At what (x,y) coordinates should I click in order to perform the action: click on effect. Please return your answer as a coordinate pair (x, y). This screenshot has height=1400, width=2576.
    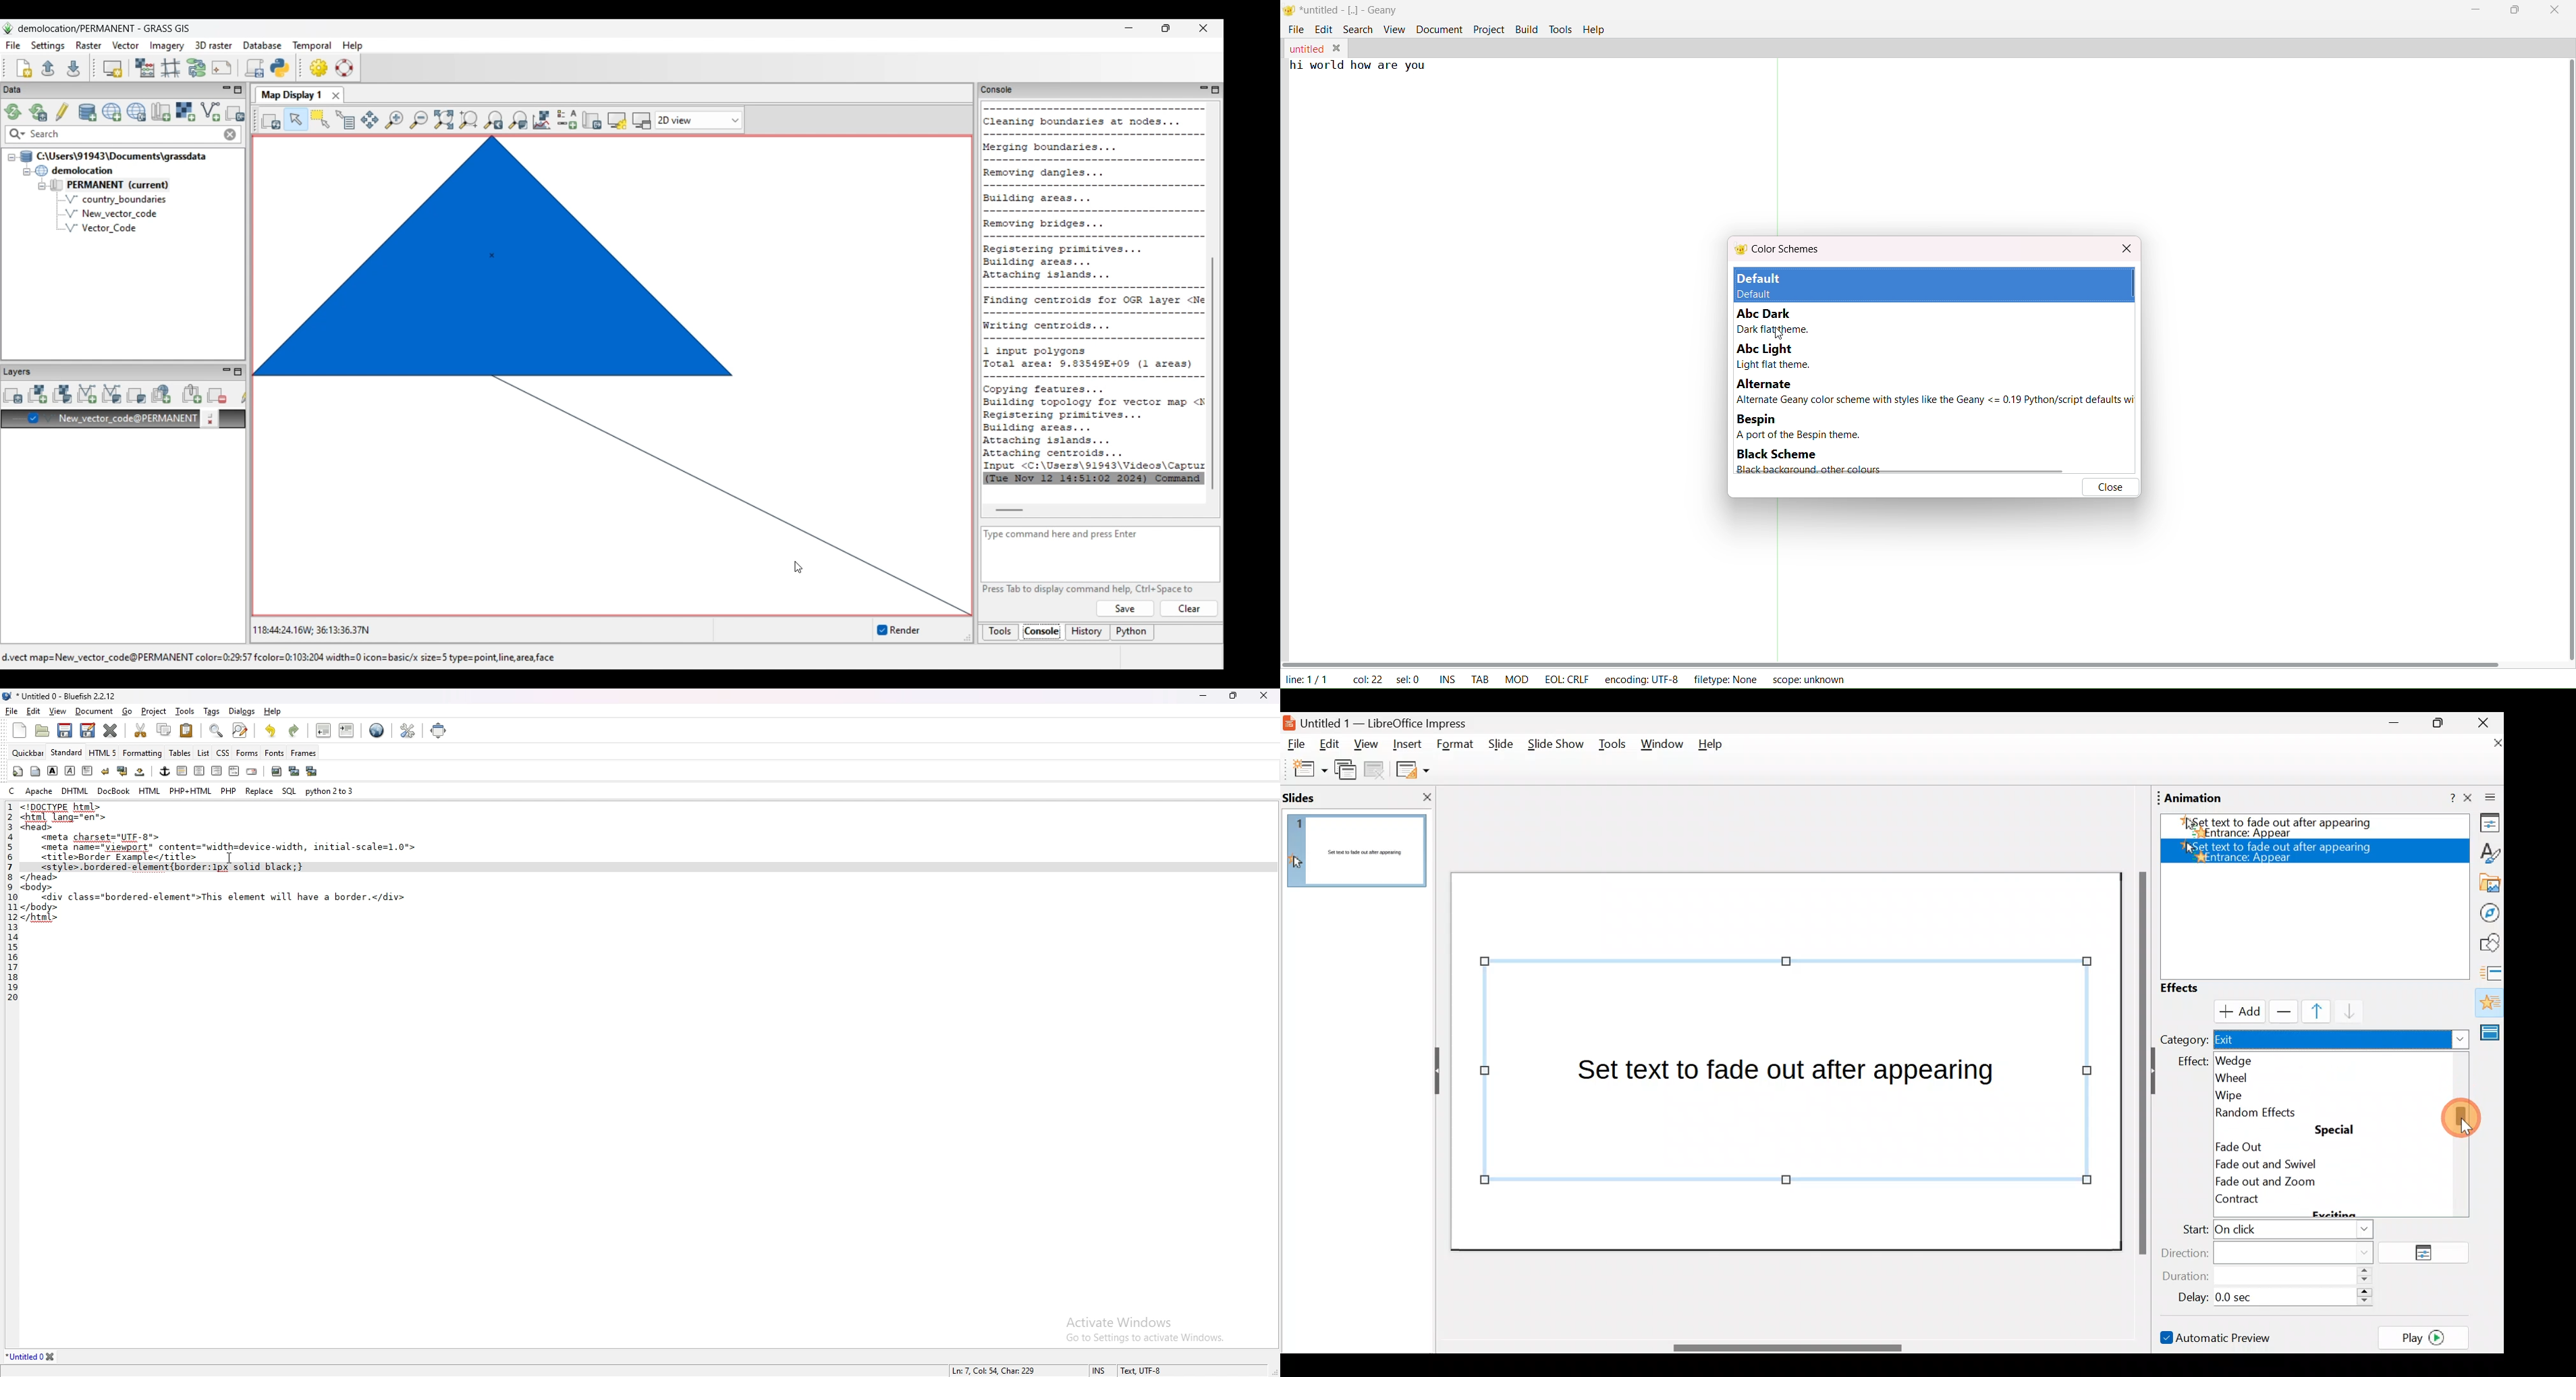
    Looking at the image, I should click on (2193, 1061).